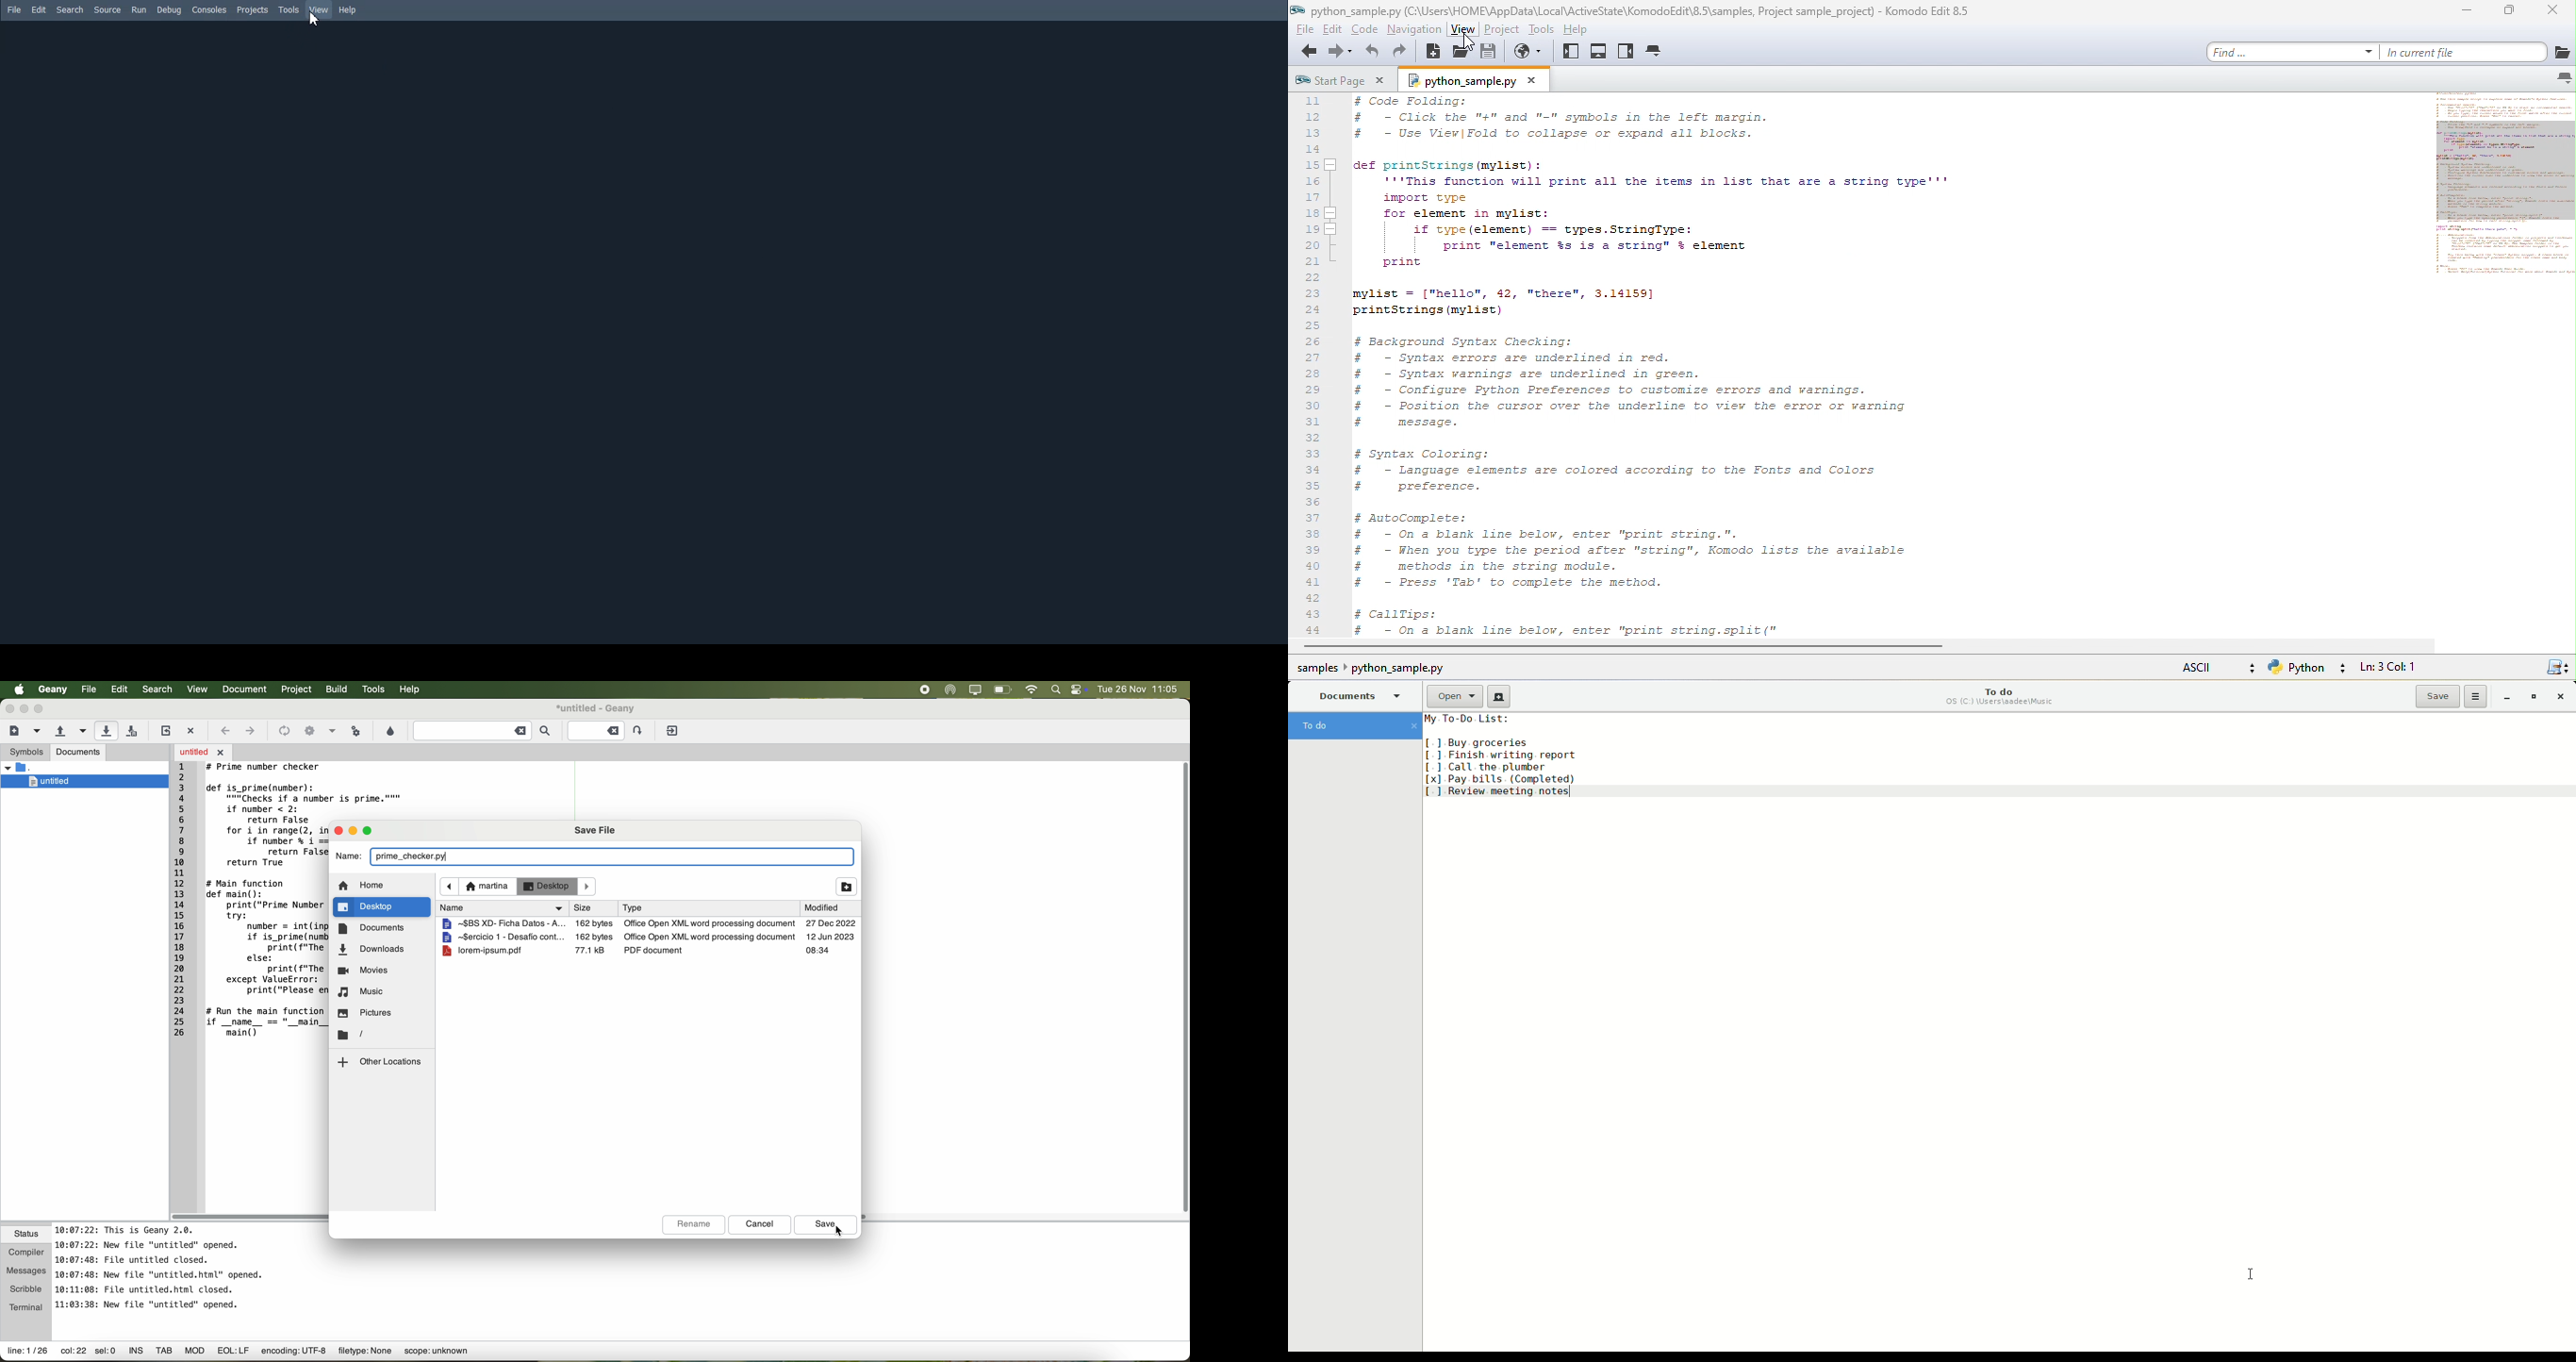 The height and width of the screenshot is (1372, 2576). Describe the element at coordinates (644, 332) in the screenshot. I see `Default start Pane` at that location.